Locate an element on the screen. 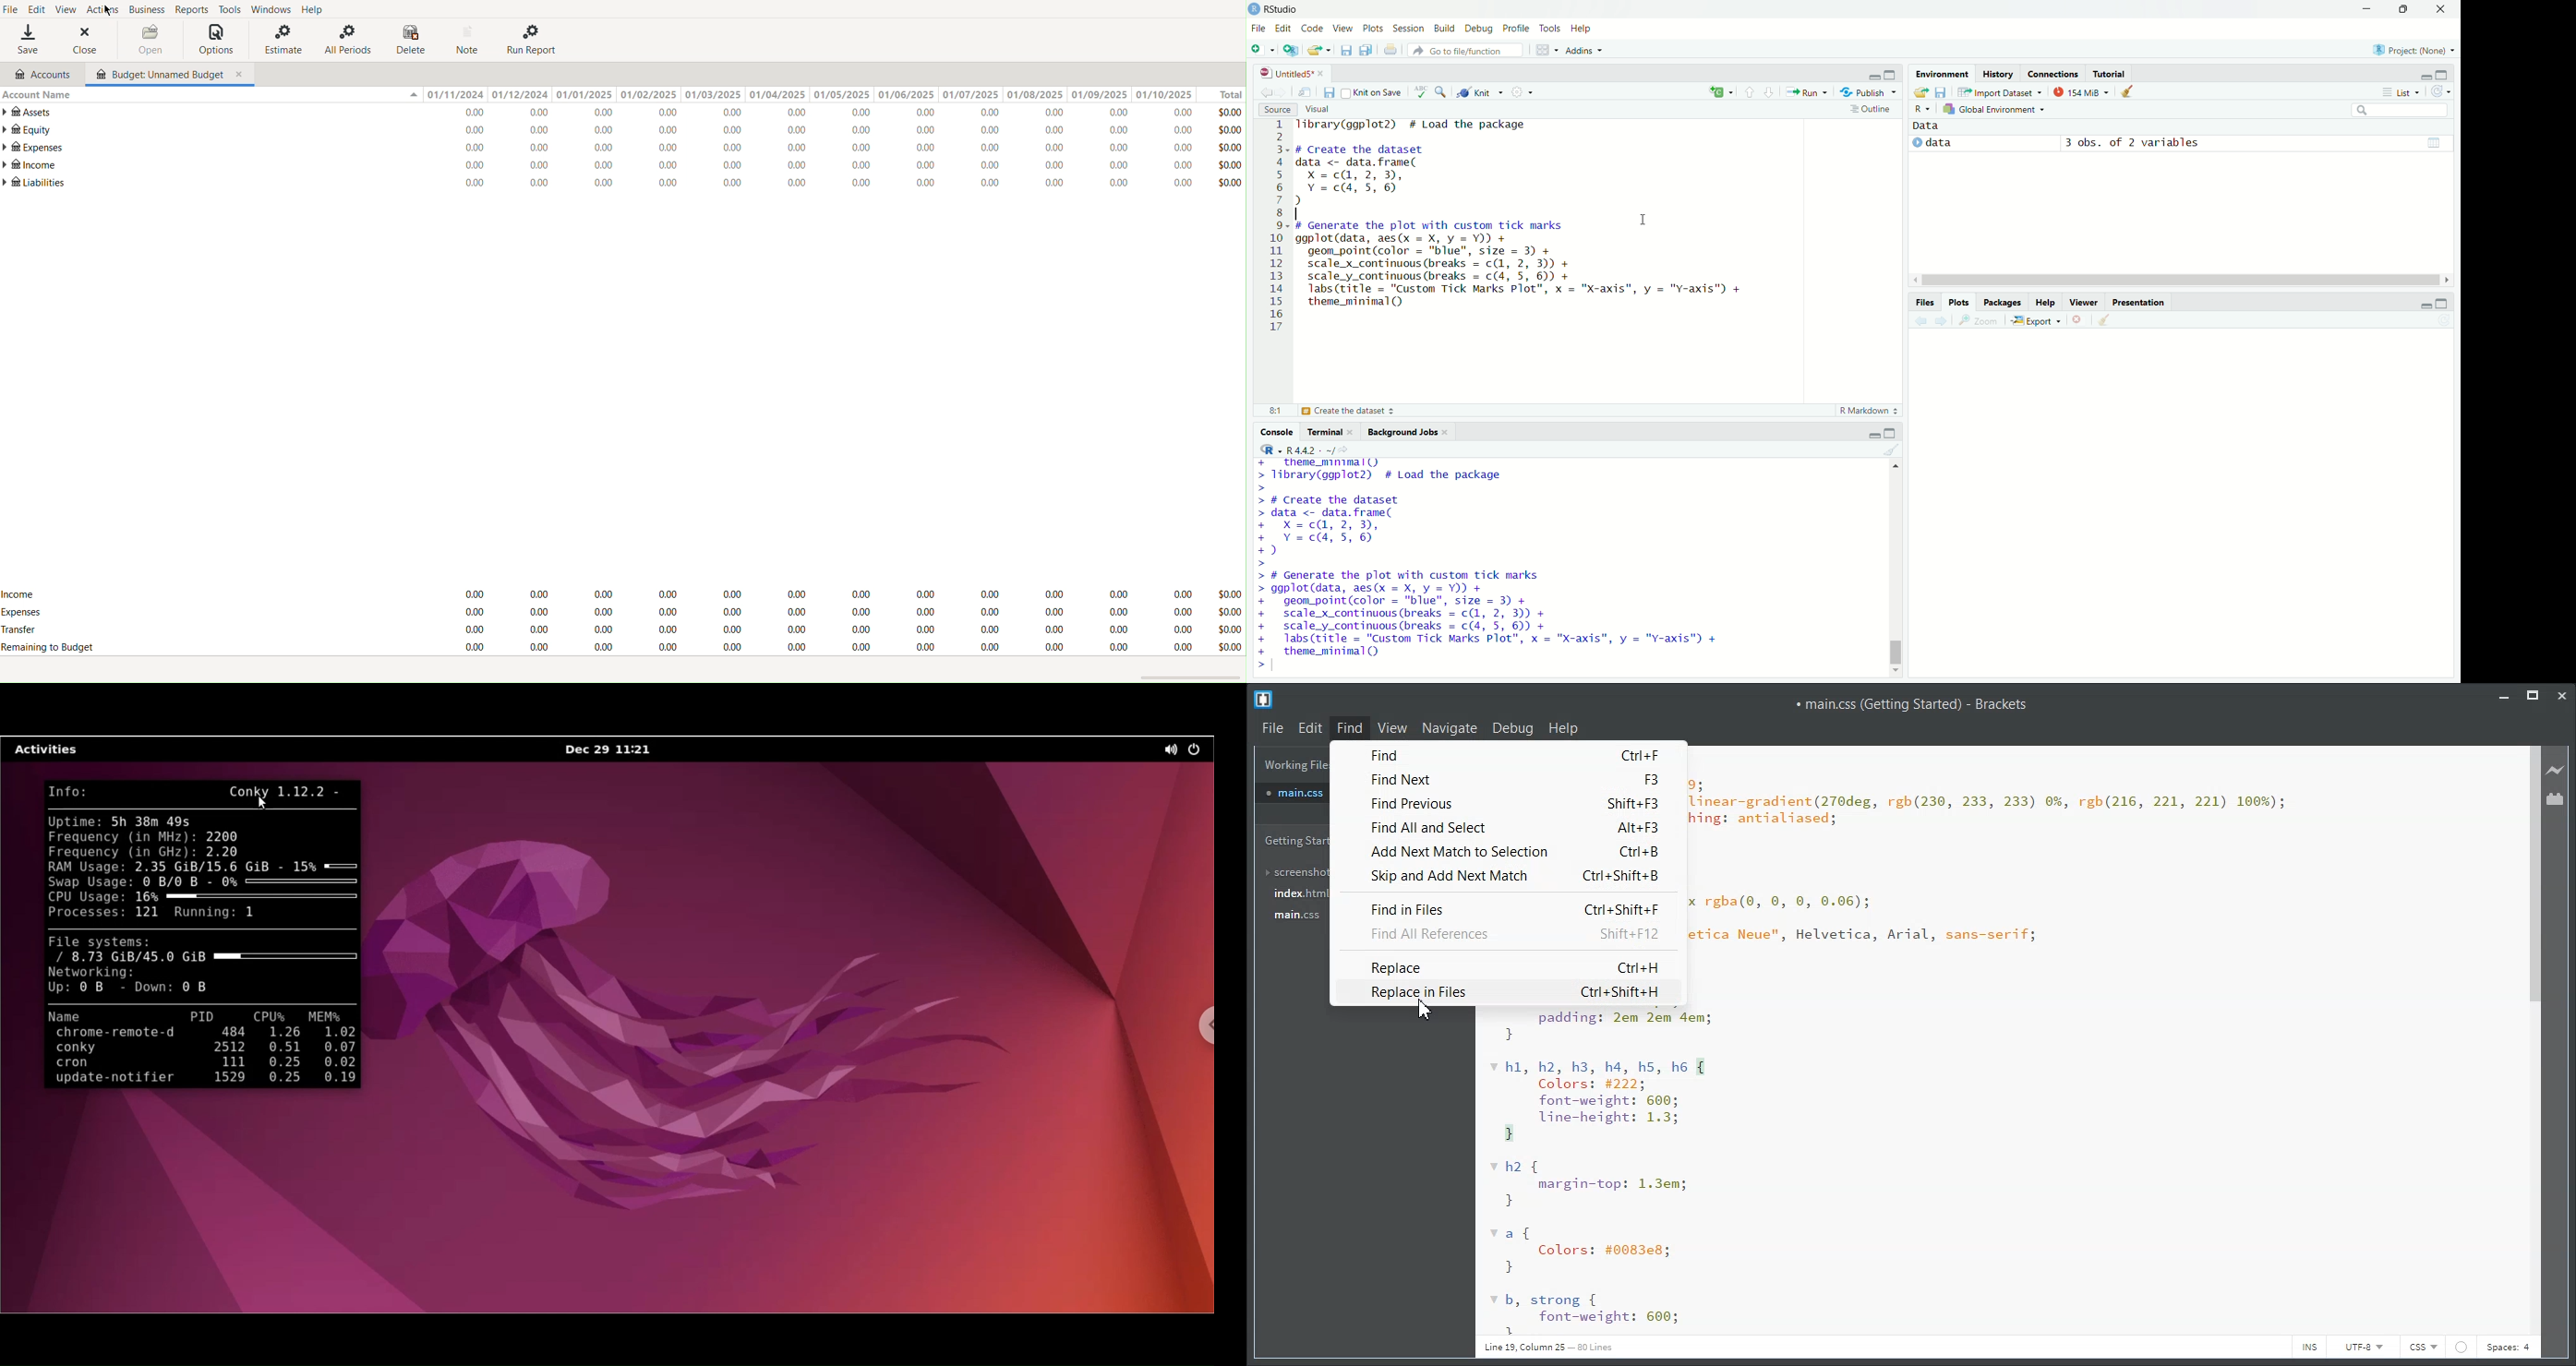  library to load the package is located at coordinates (1417, 470).